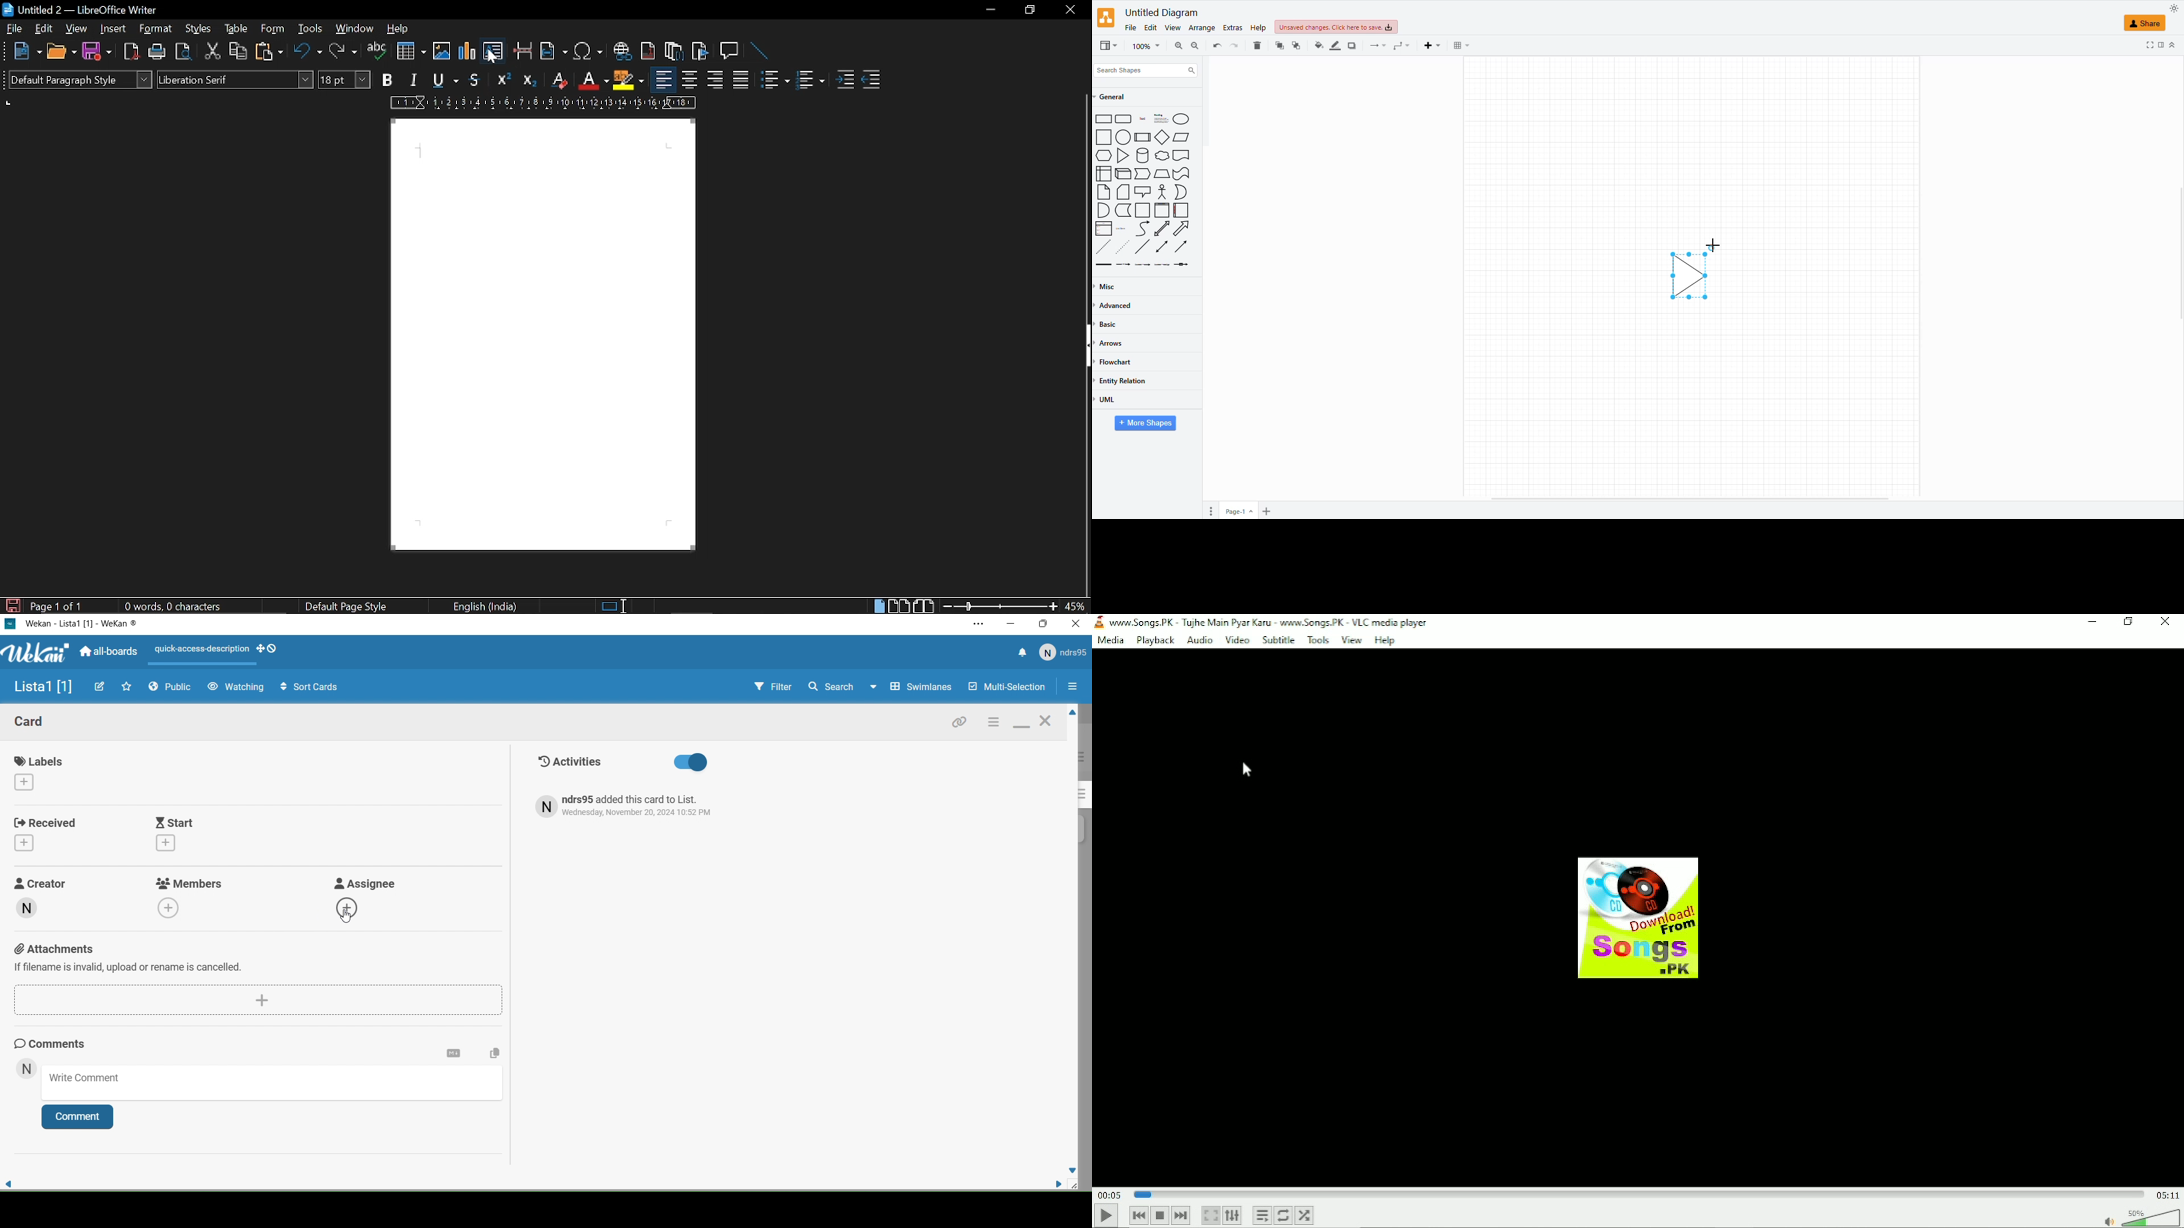  I want to click on page 1, so click(1240, 510).